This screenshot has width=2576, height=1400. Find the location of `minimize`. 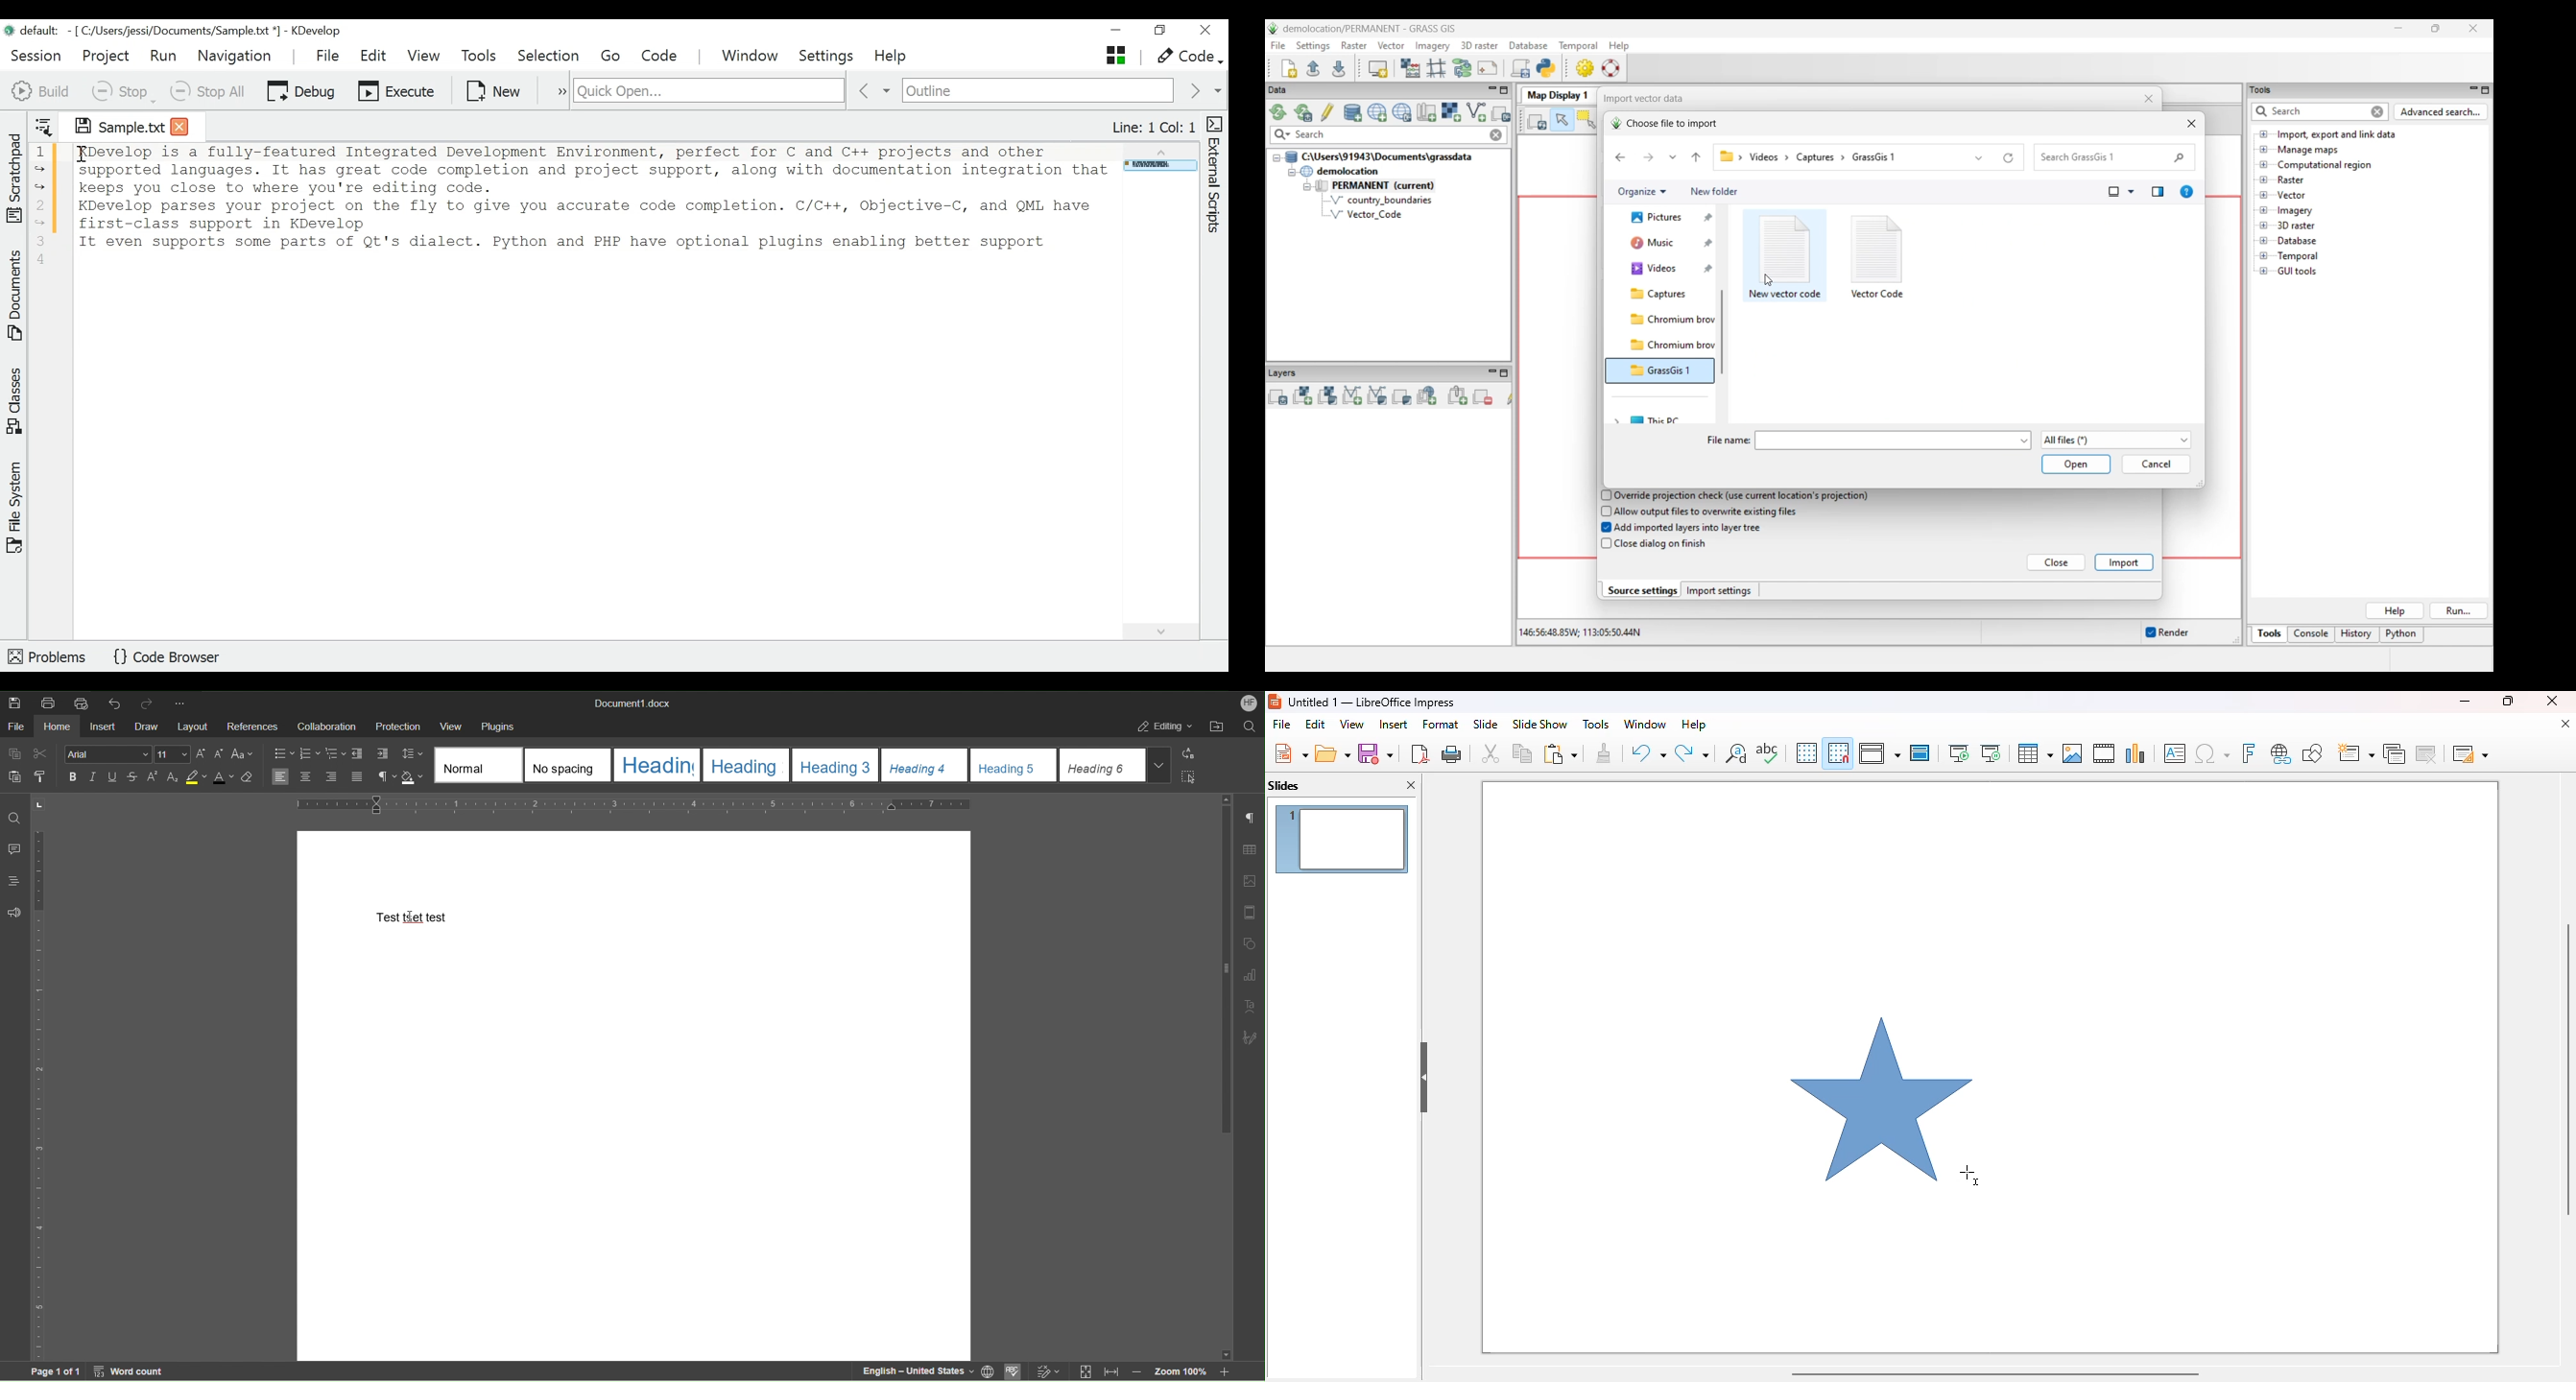

minimize is located at coordinates (2464, 701).